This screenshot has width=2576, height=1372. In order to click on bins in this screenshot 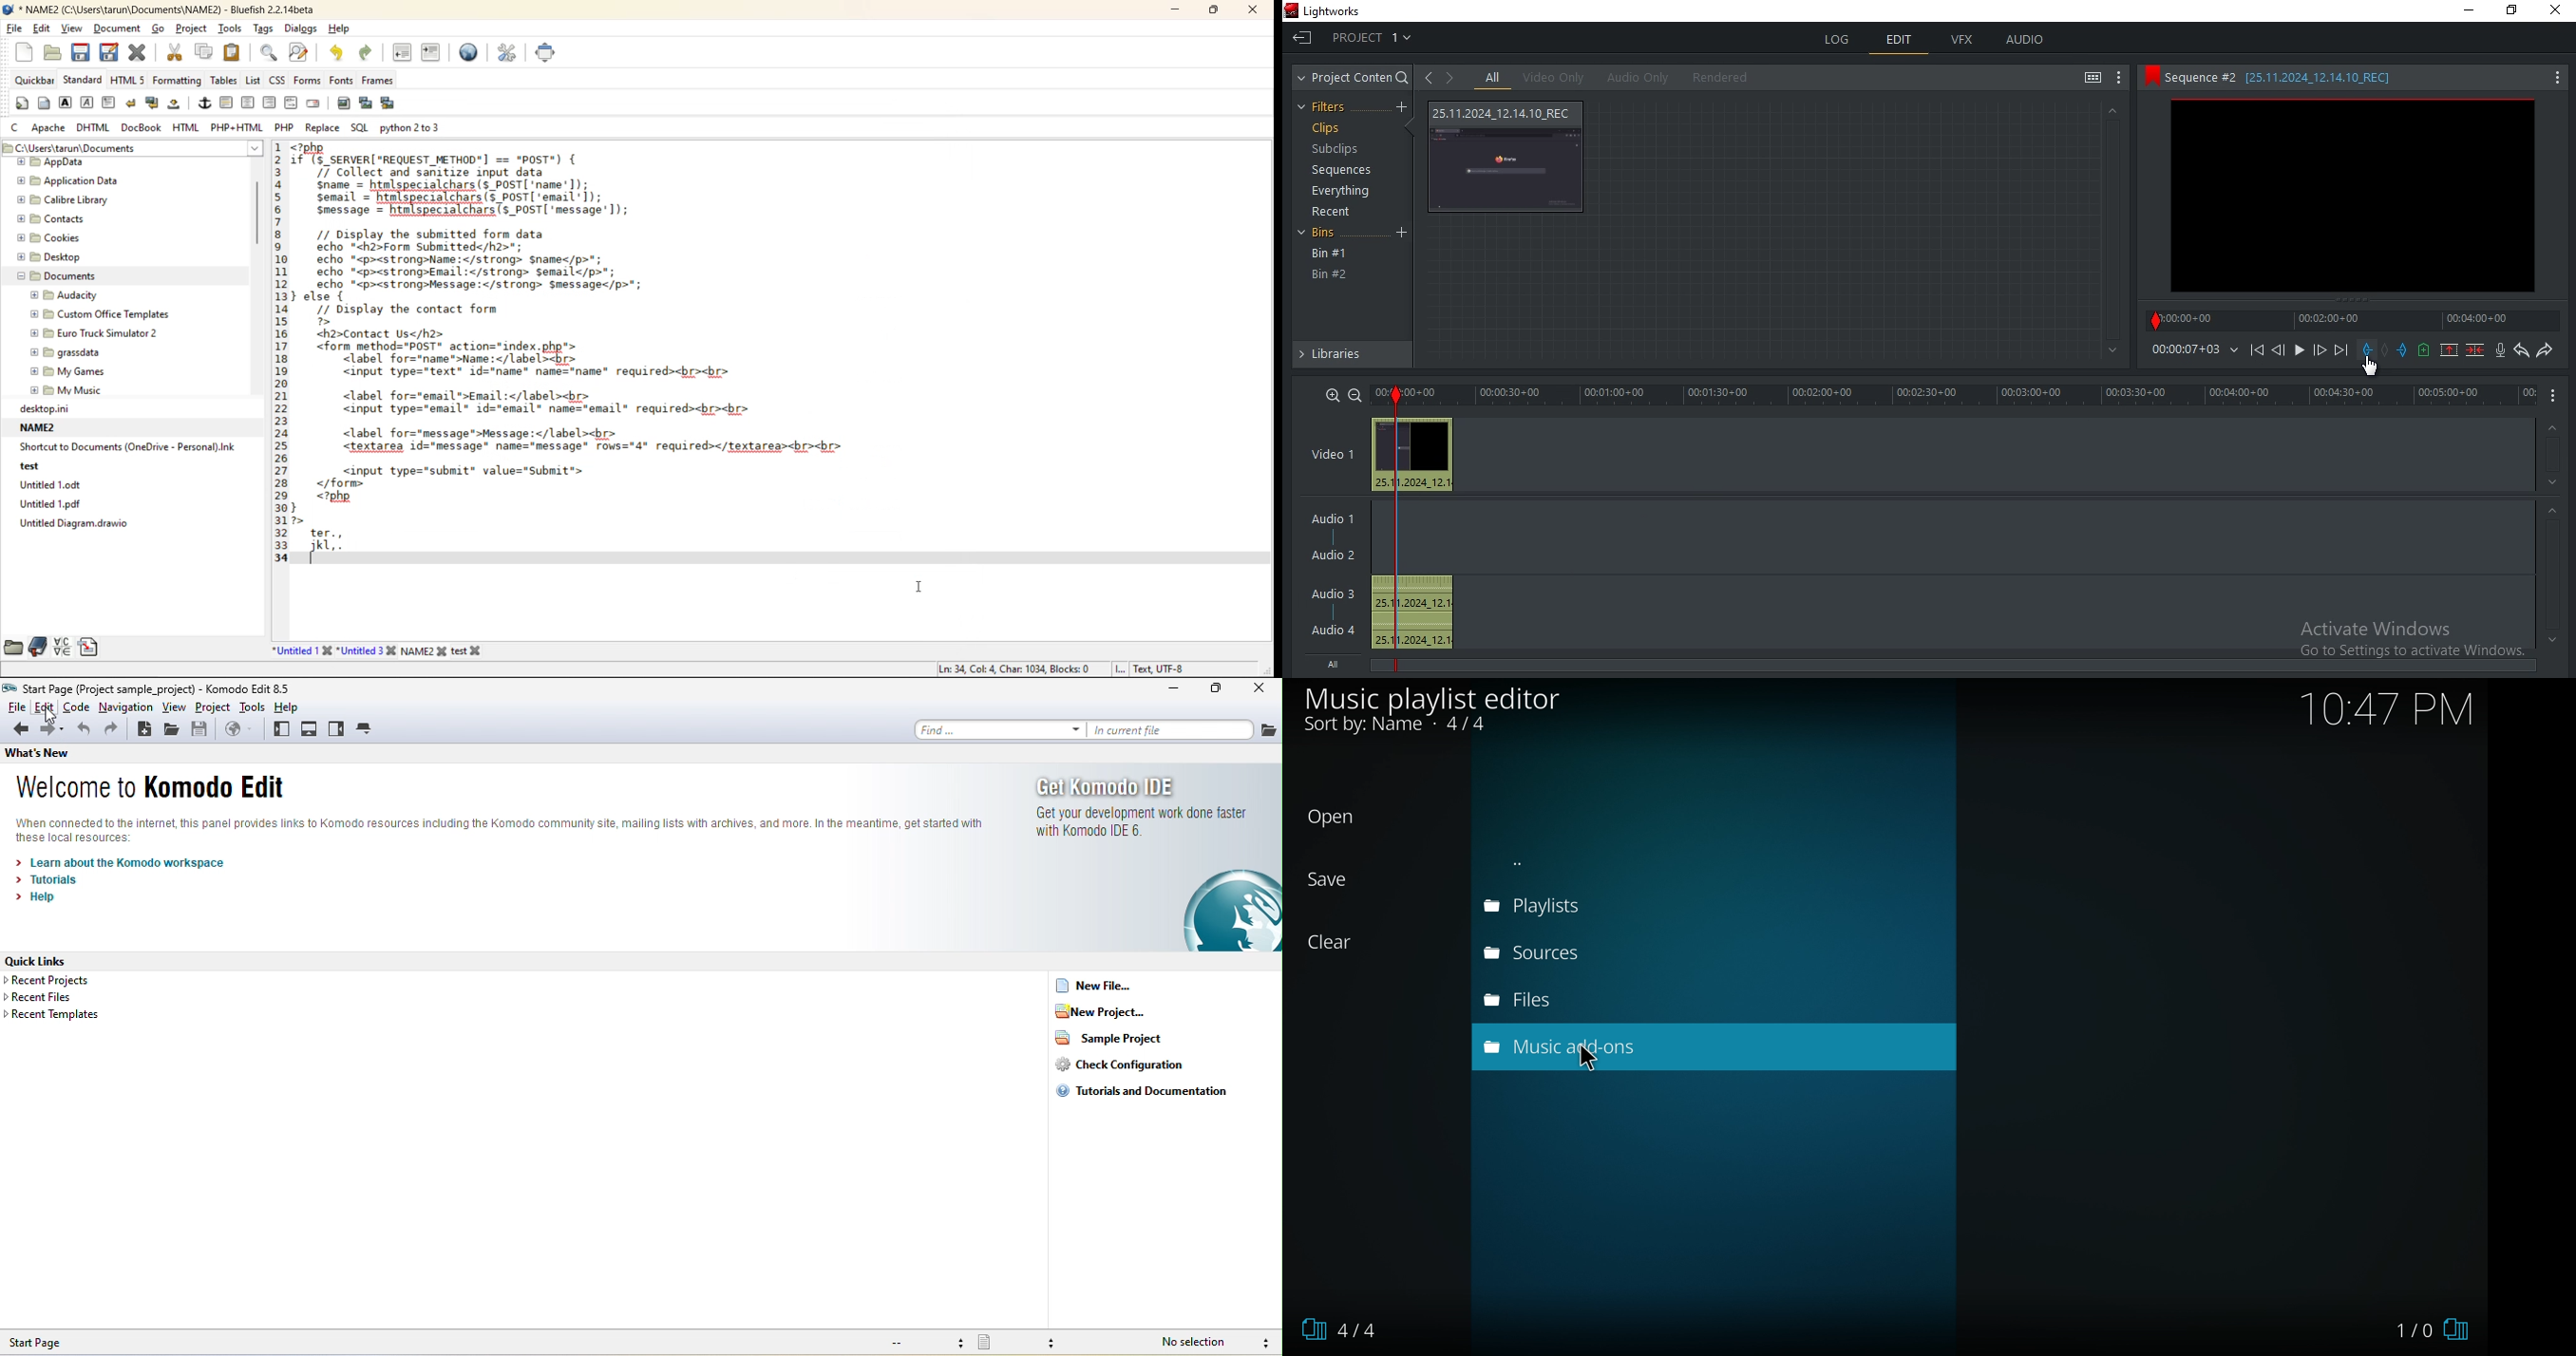, I will do `click(1329, 235)`.